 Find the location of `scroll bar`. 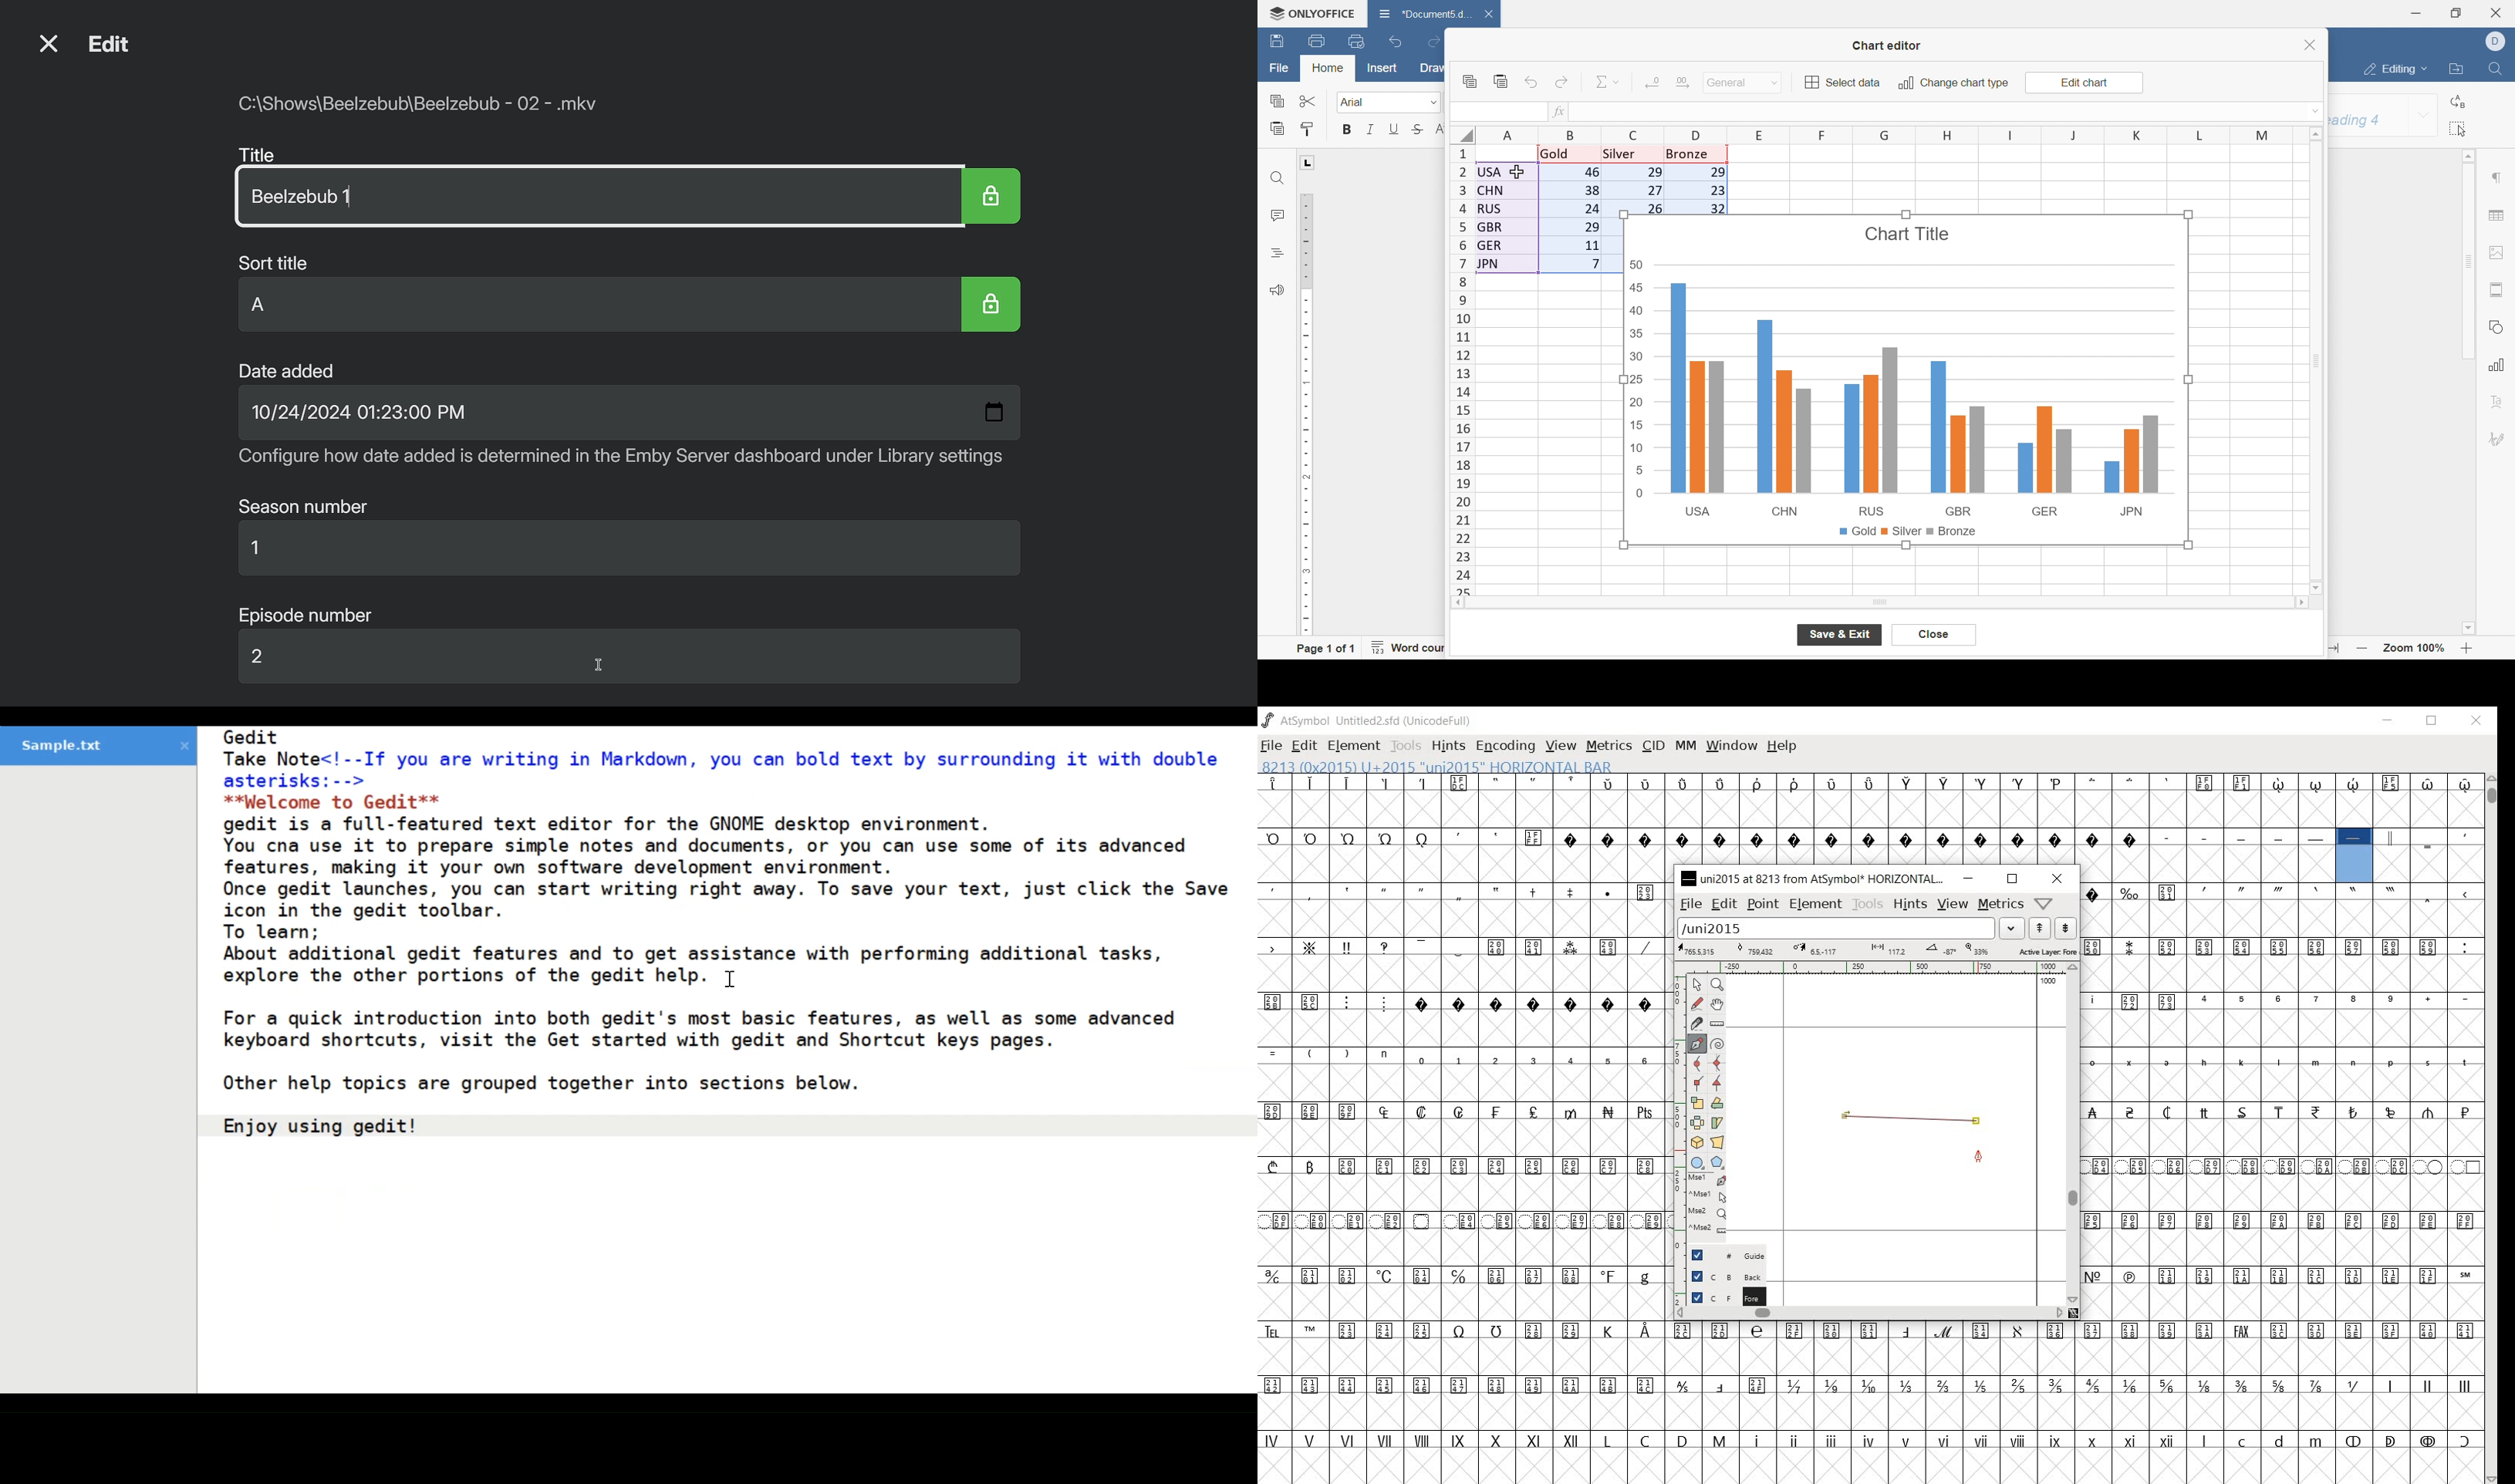

scroll bar is located at coordinates (1880, 604).